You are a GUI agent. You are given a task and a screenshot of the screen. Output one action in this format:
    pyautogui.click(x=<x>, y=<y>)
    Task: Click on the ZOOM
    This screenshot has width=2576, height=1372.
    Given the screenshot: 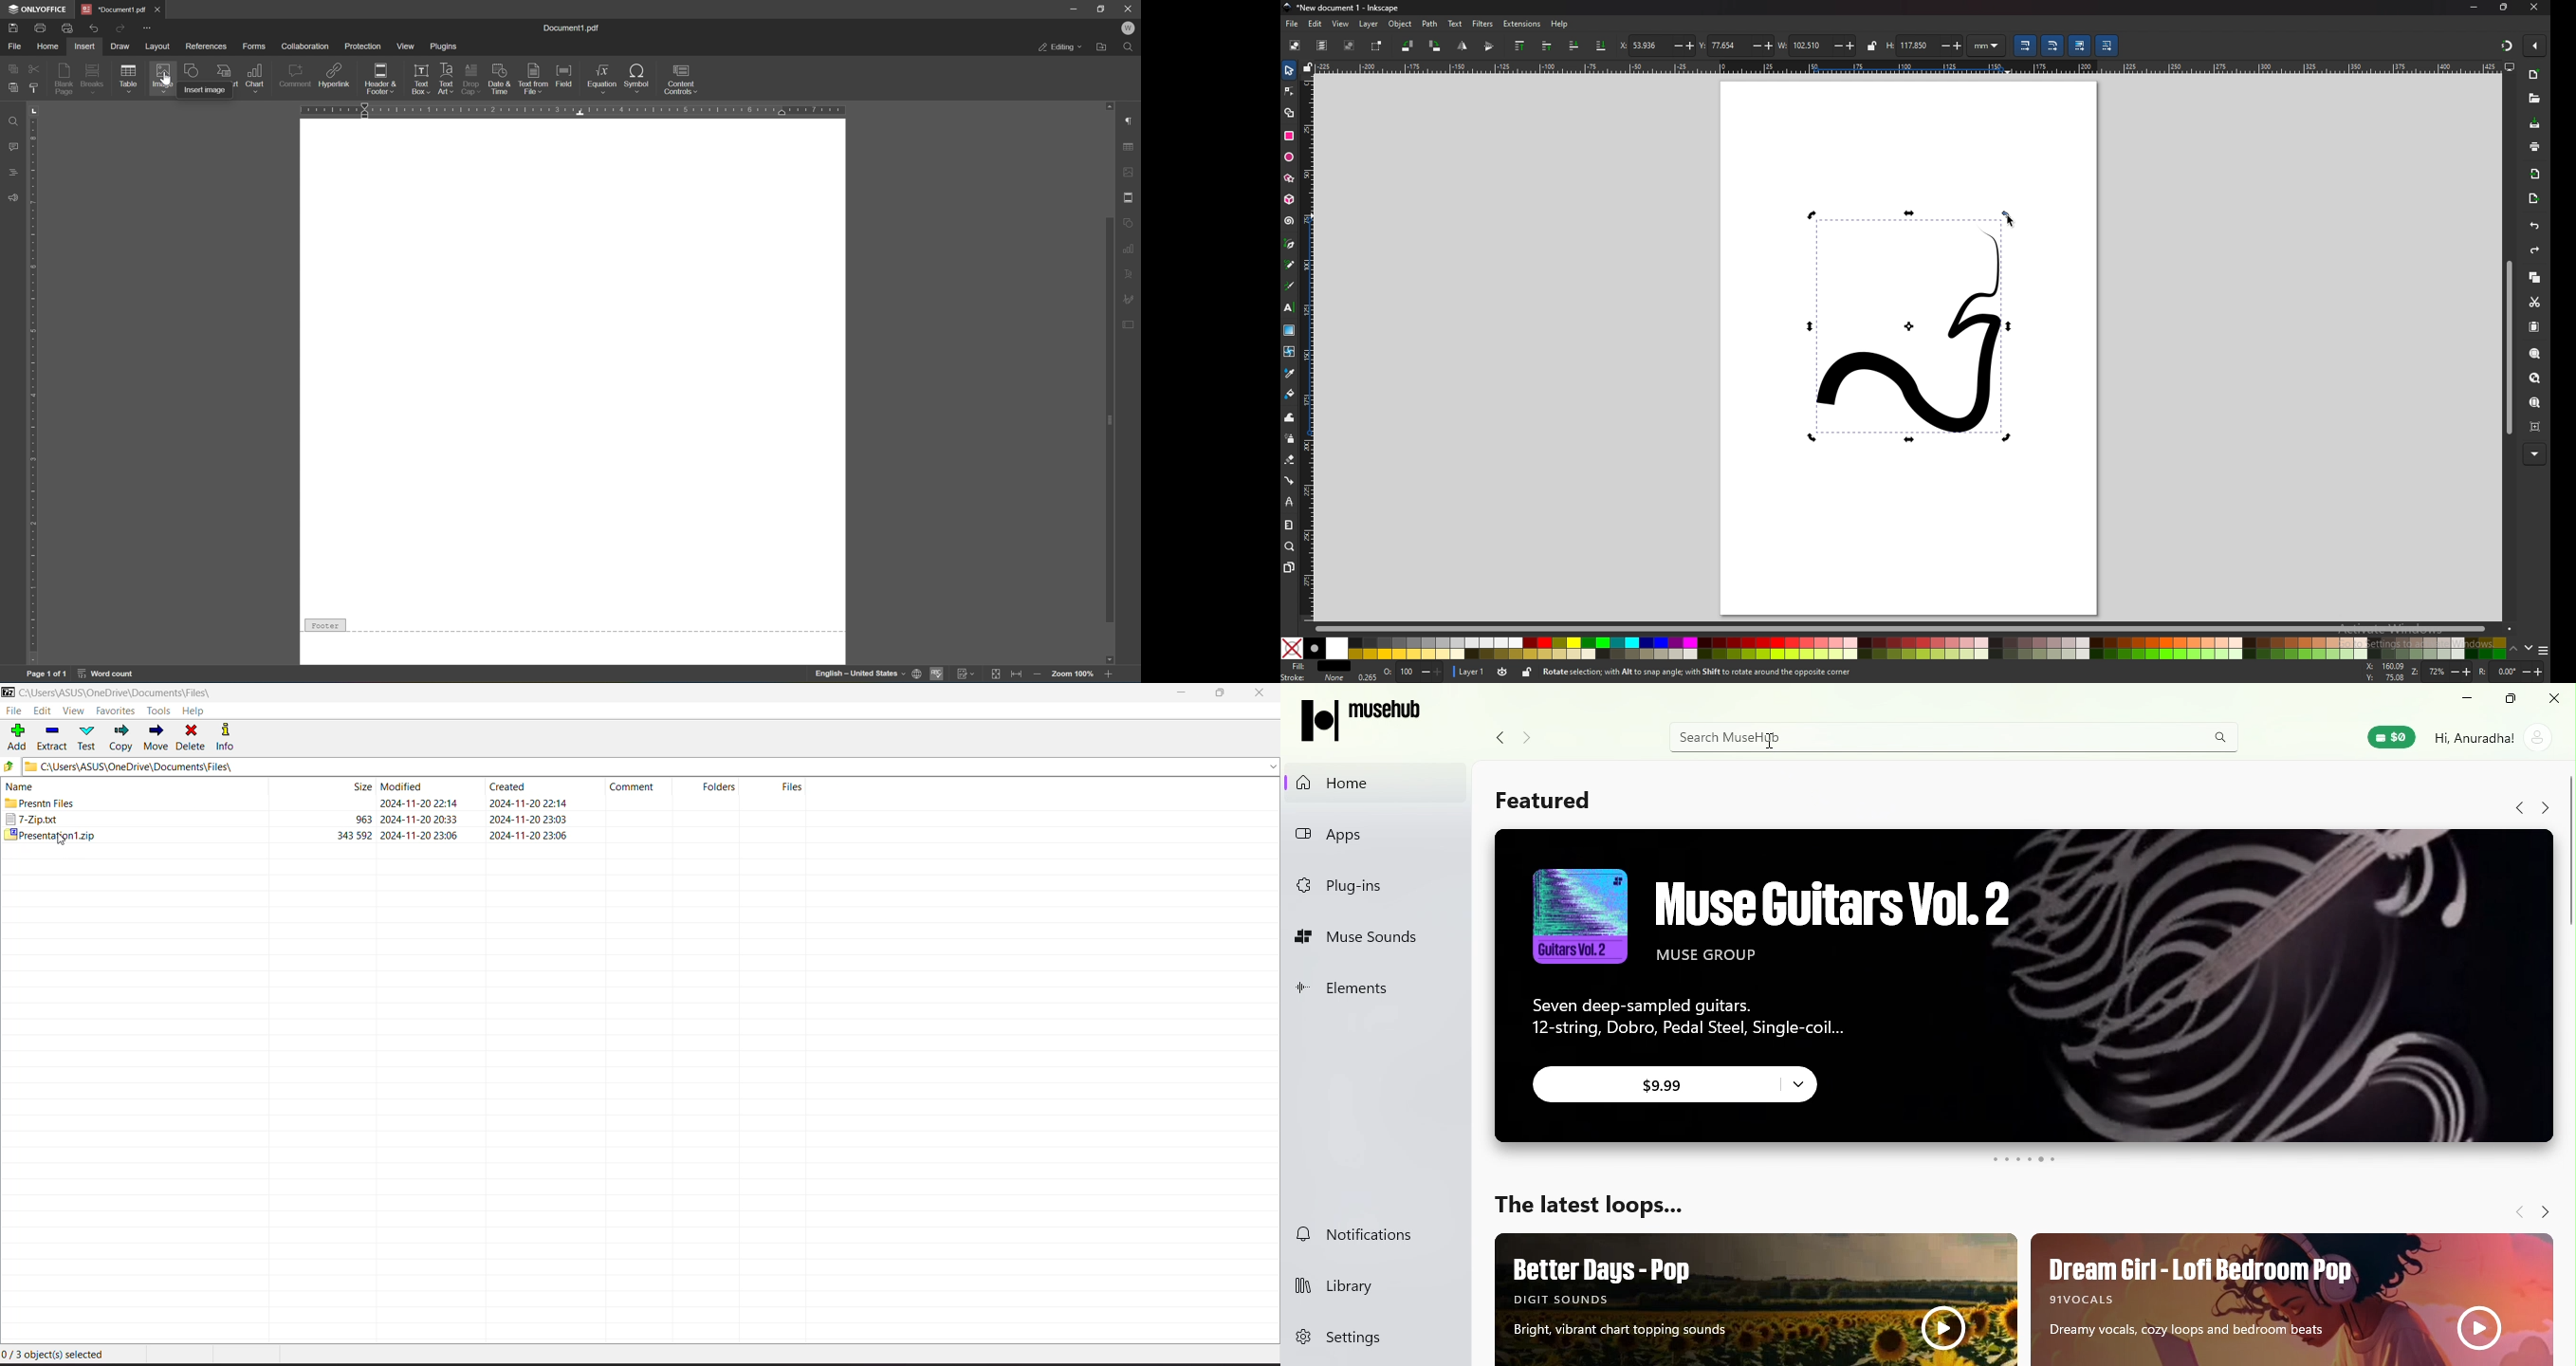 What is the action you would take?
    pyautogui.click(x=2443, y=671)
    